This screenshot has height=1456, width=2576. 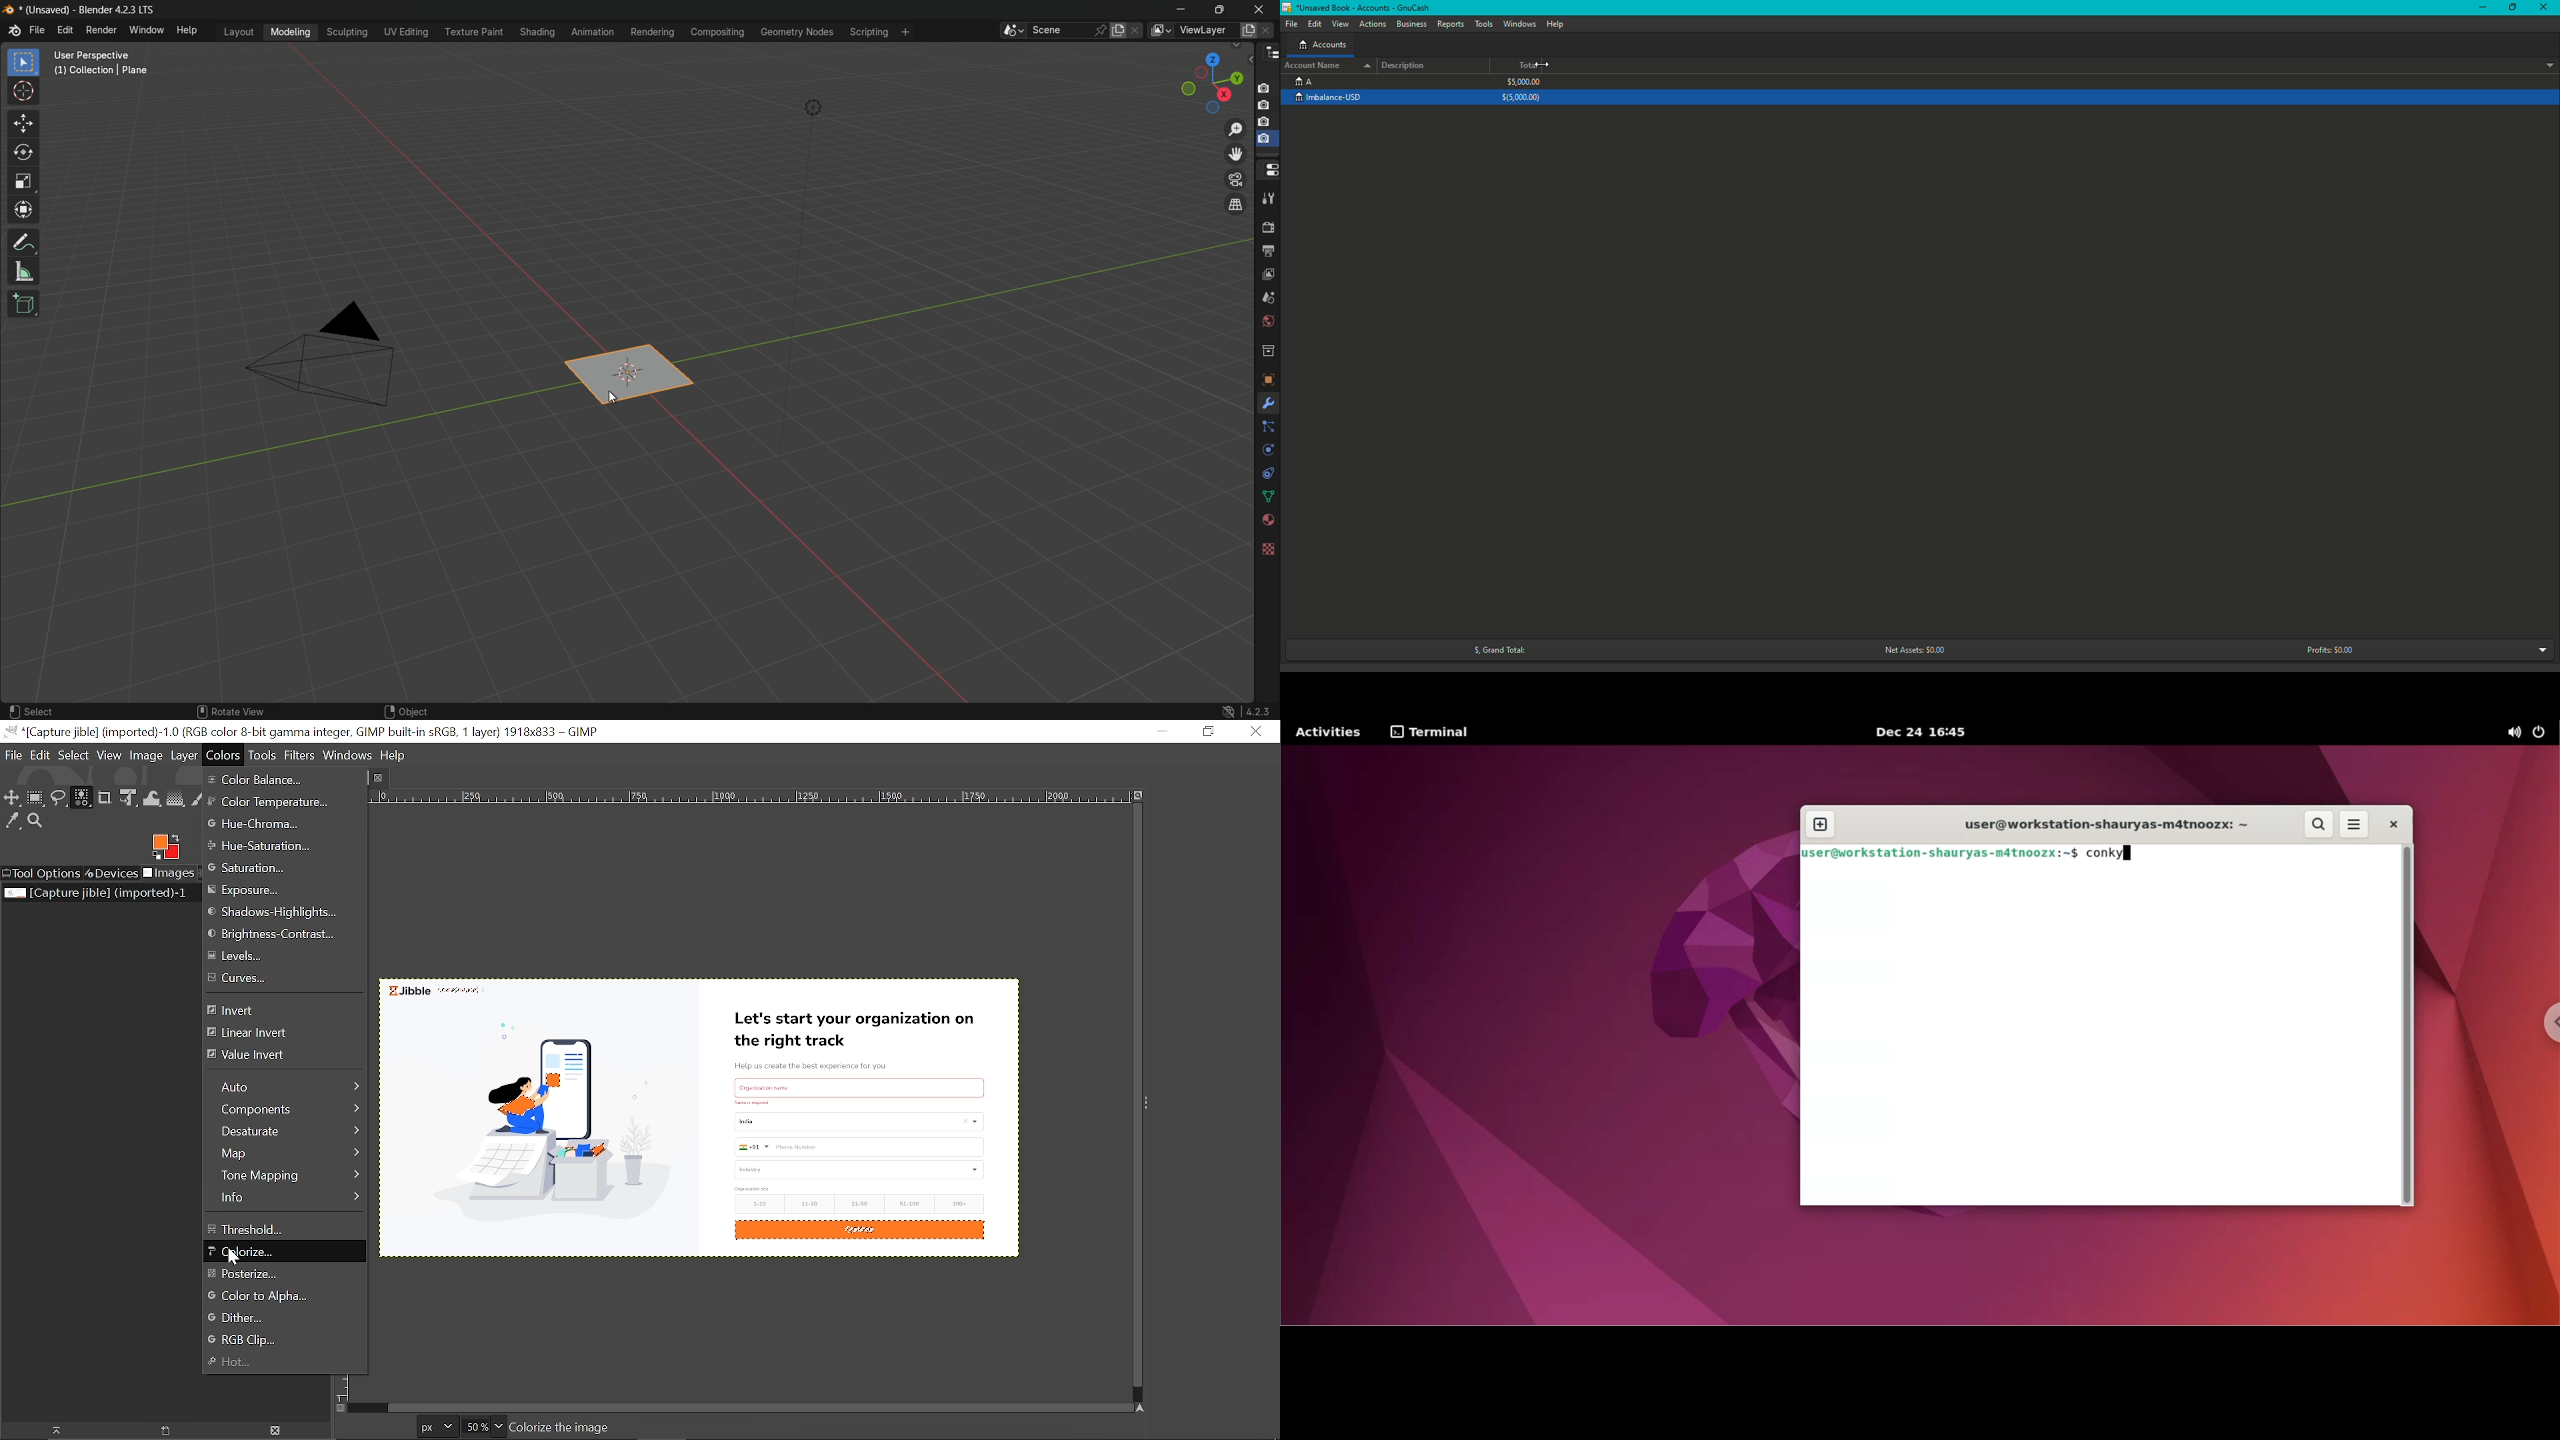 I want to click on rotate or preset viewpoint, so click(x=1213, y=81).